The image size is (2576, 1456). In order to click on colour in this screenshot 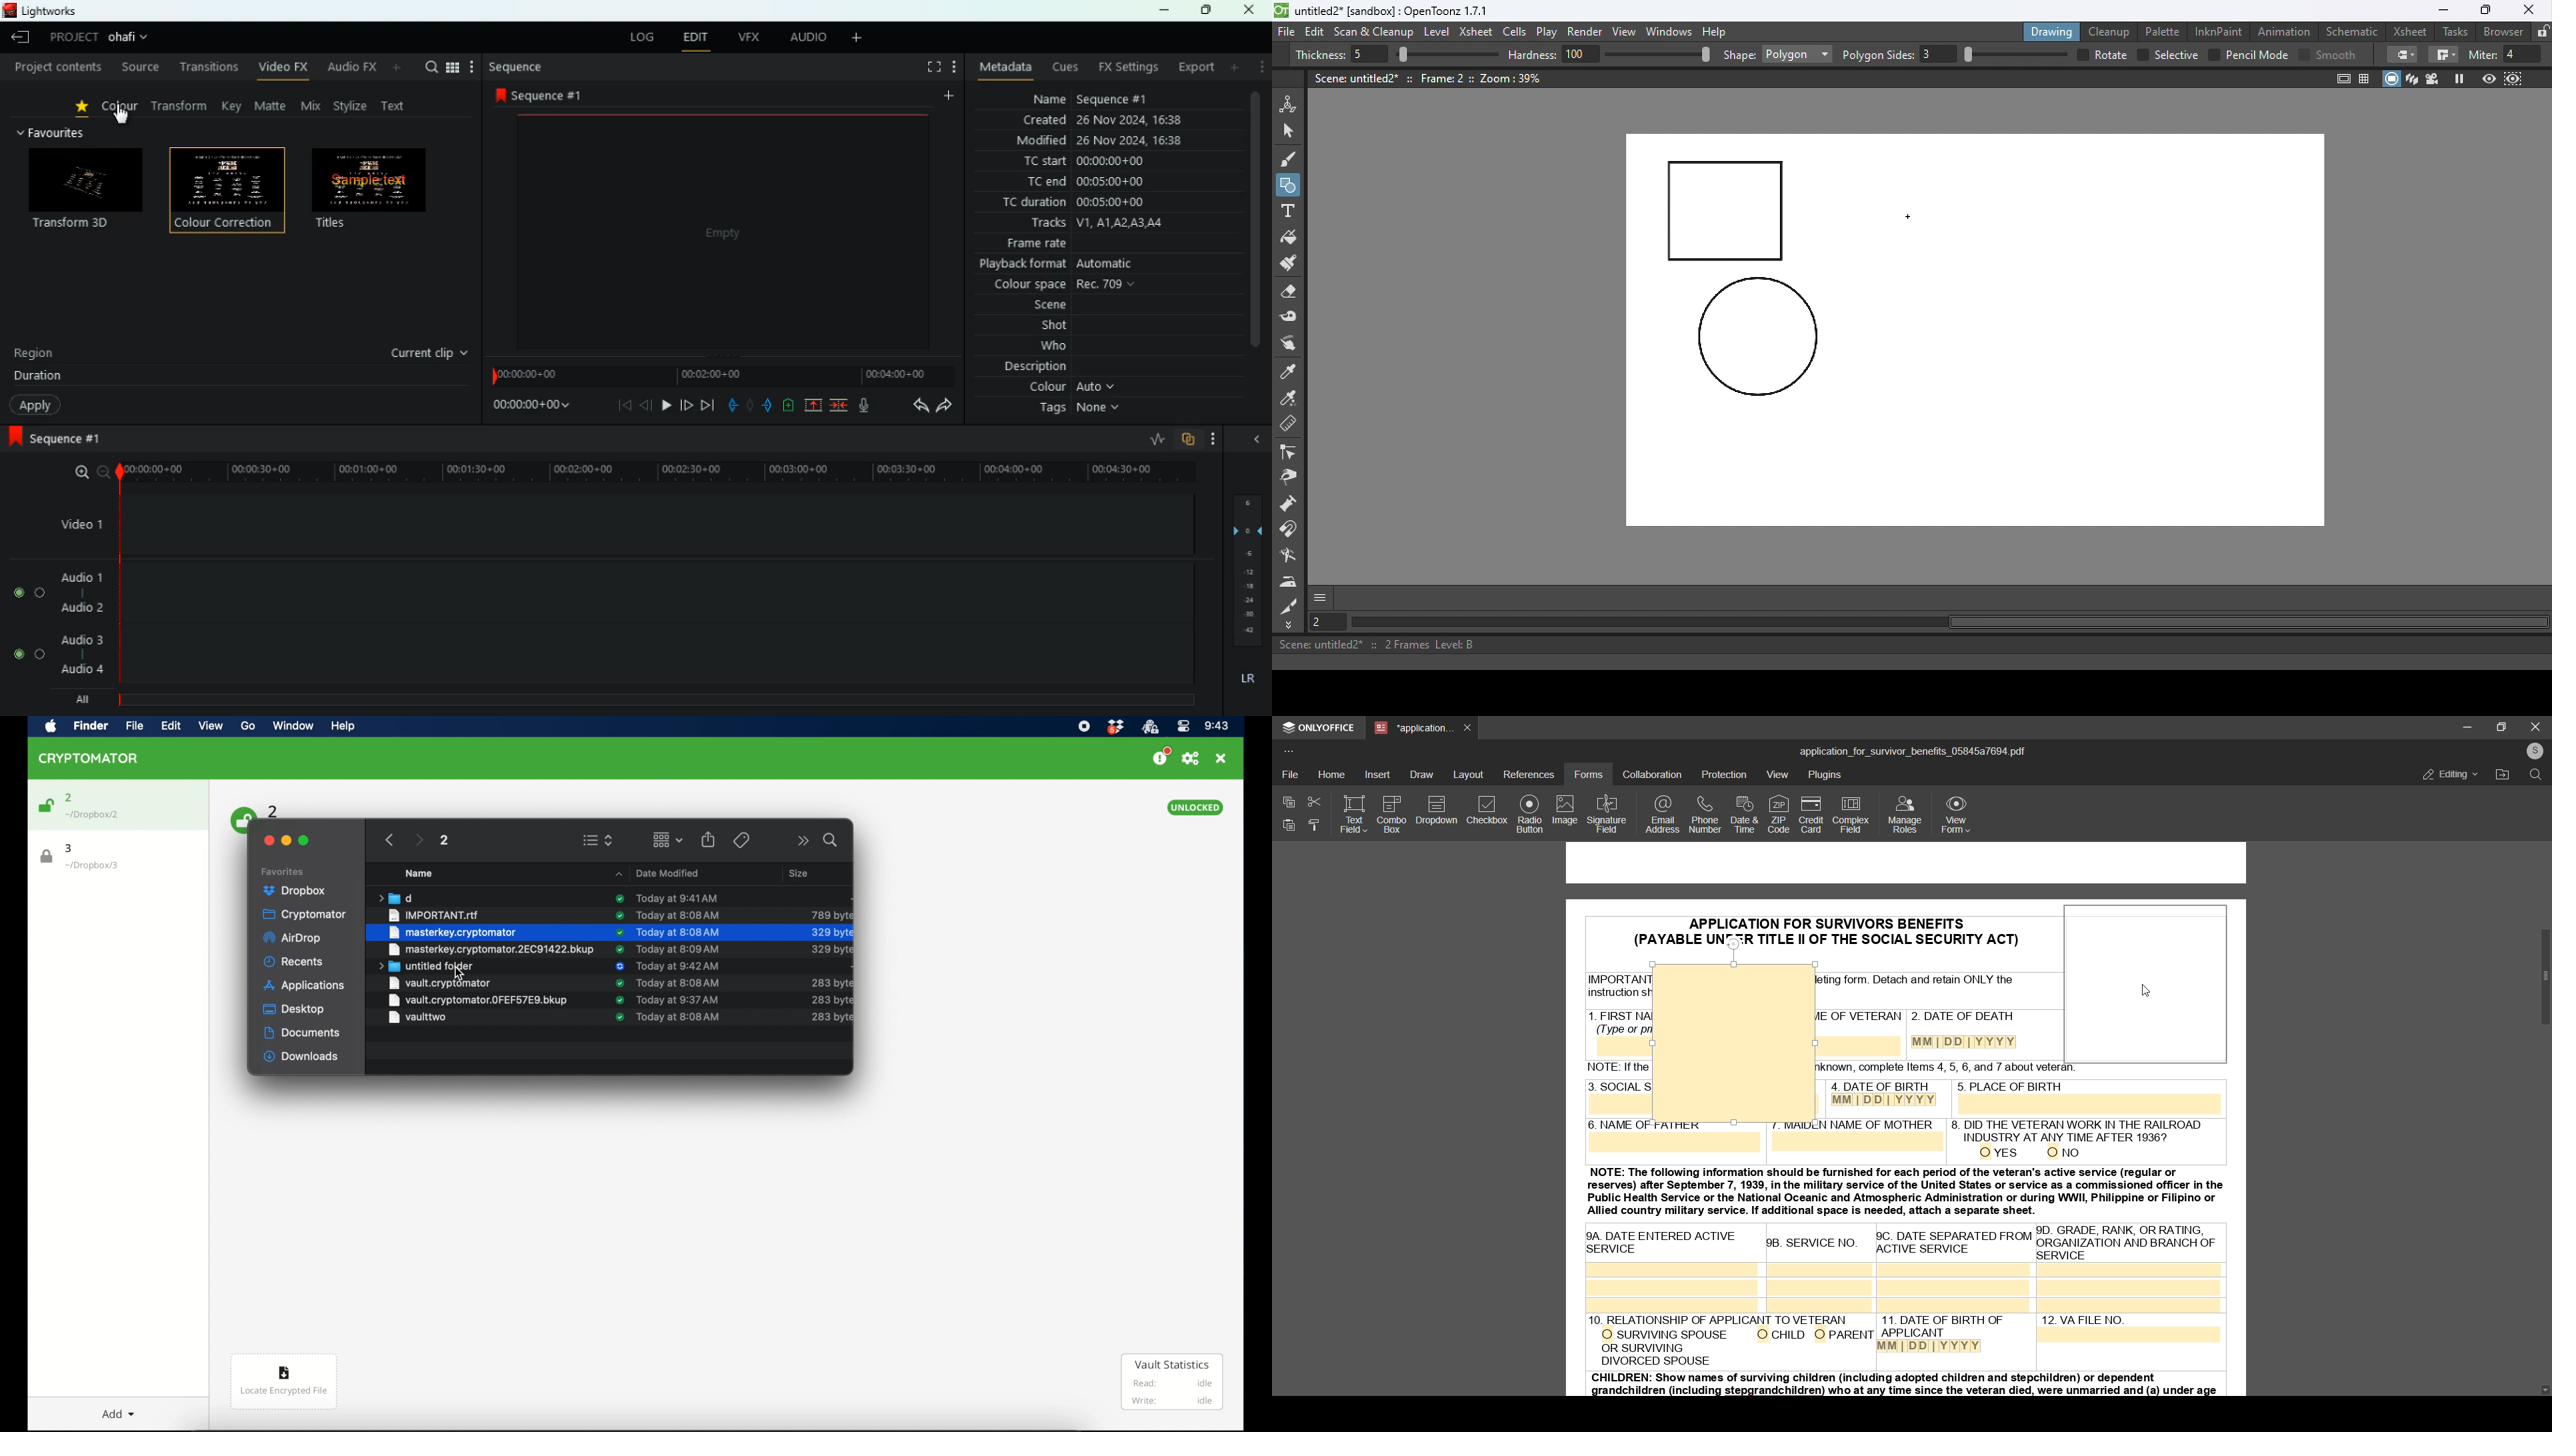, I will do `click(121, 109)`.